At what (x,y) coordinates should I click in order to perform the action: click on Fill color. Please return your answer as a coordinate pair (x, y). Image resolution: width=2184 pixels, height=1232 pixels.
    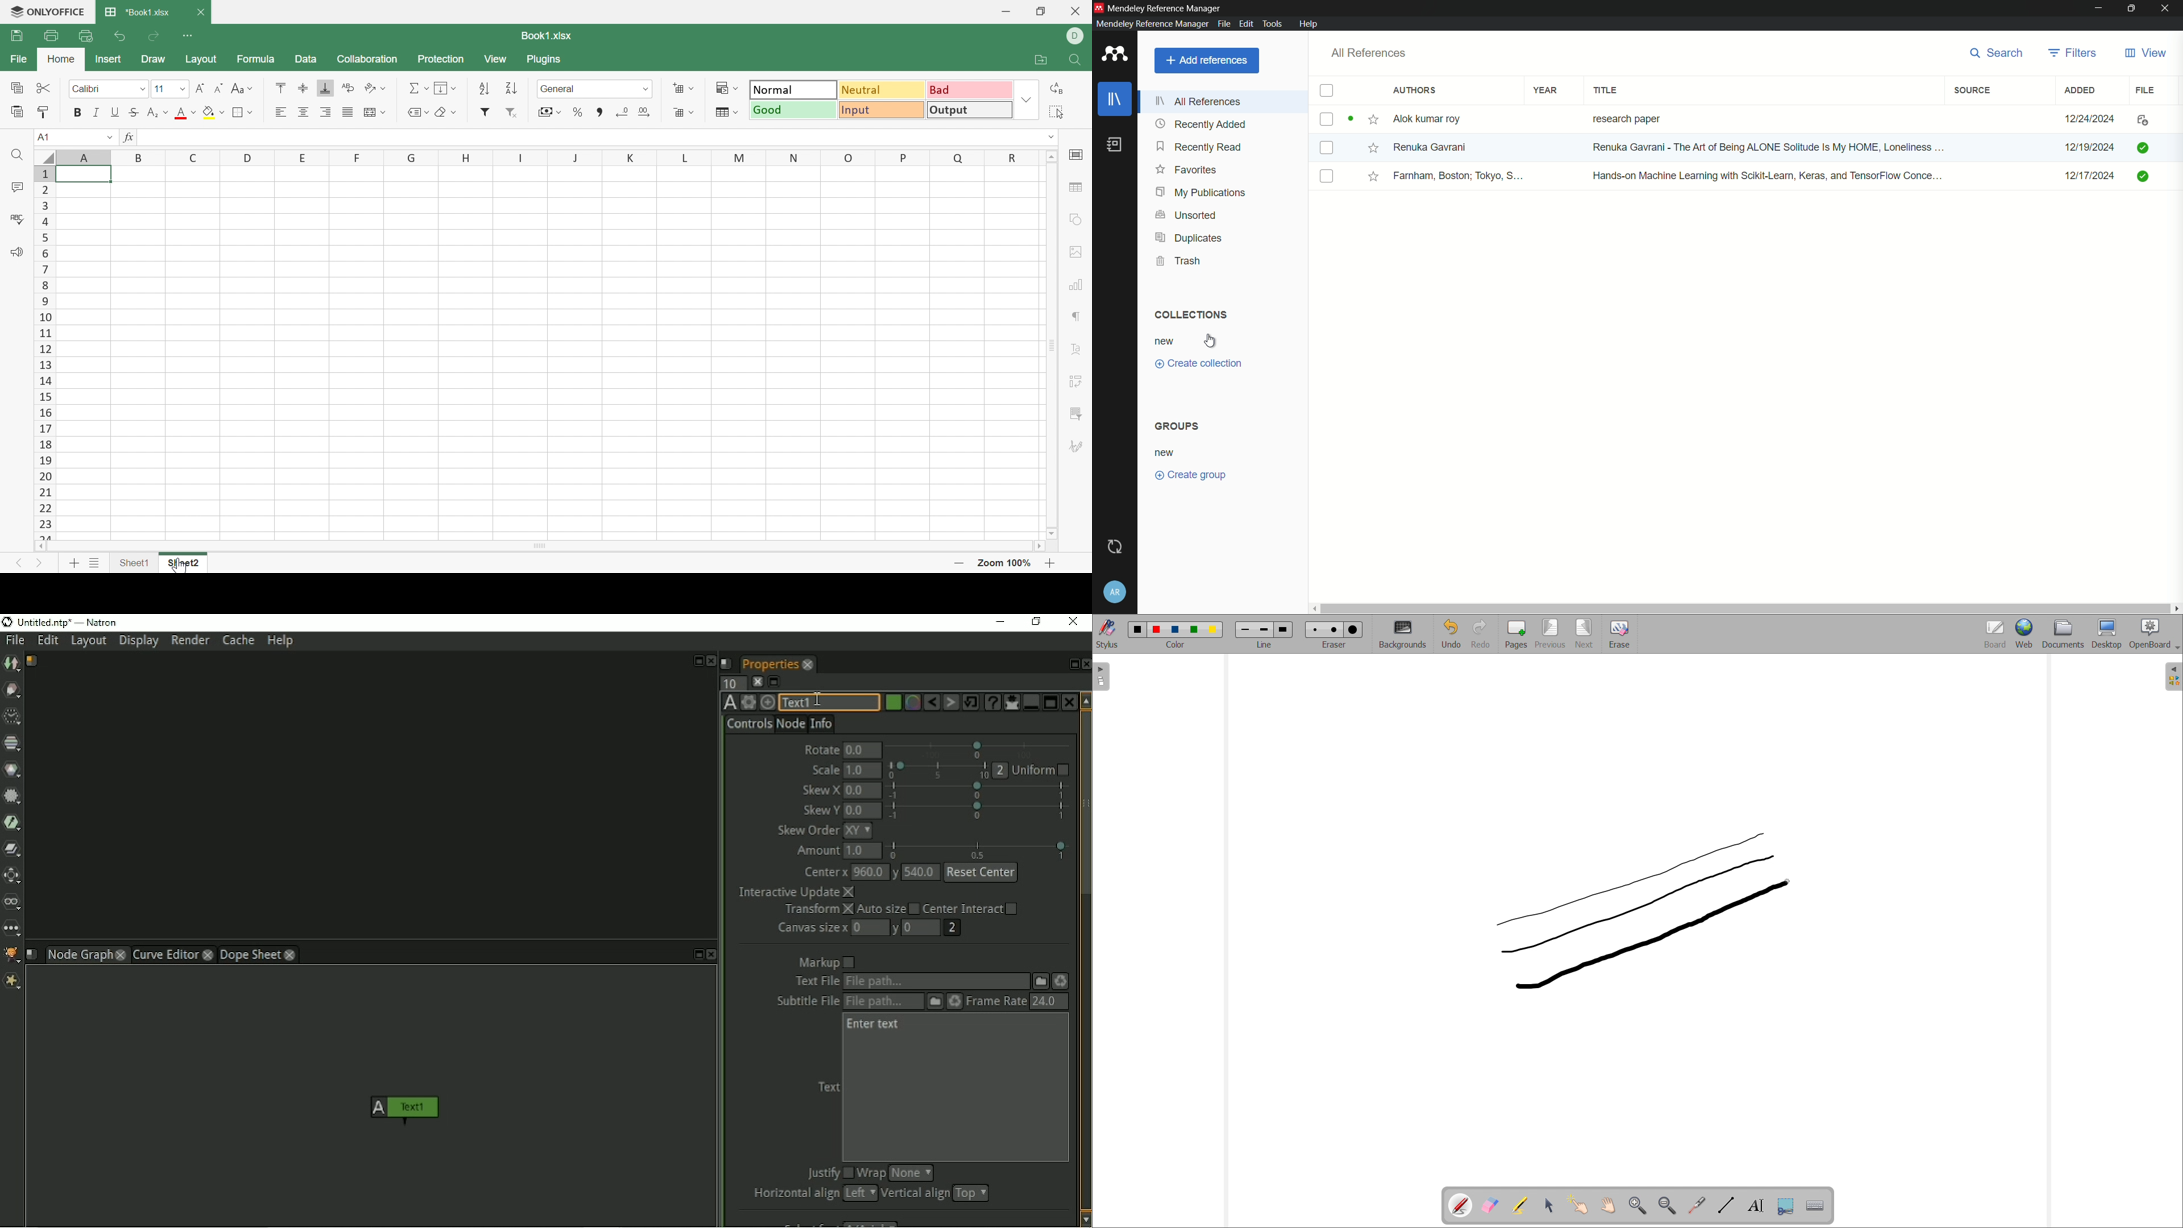
    Looking at the image, I should click on (208, 112).